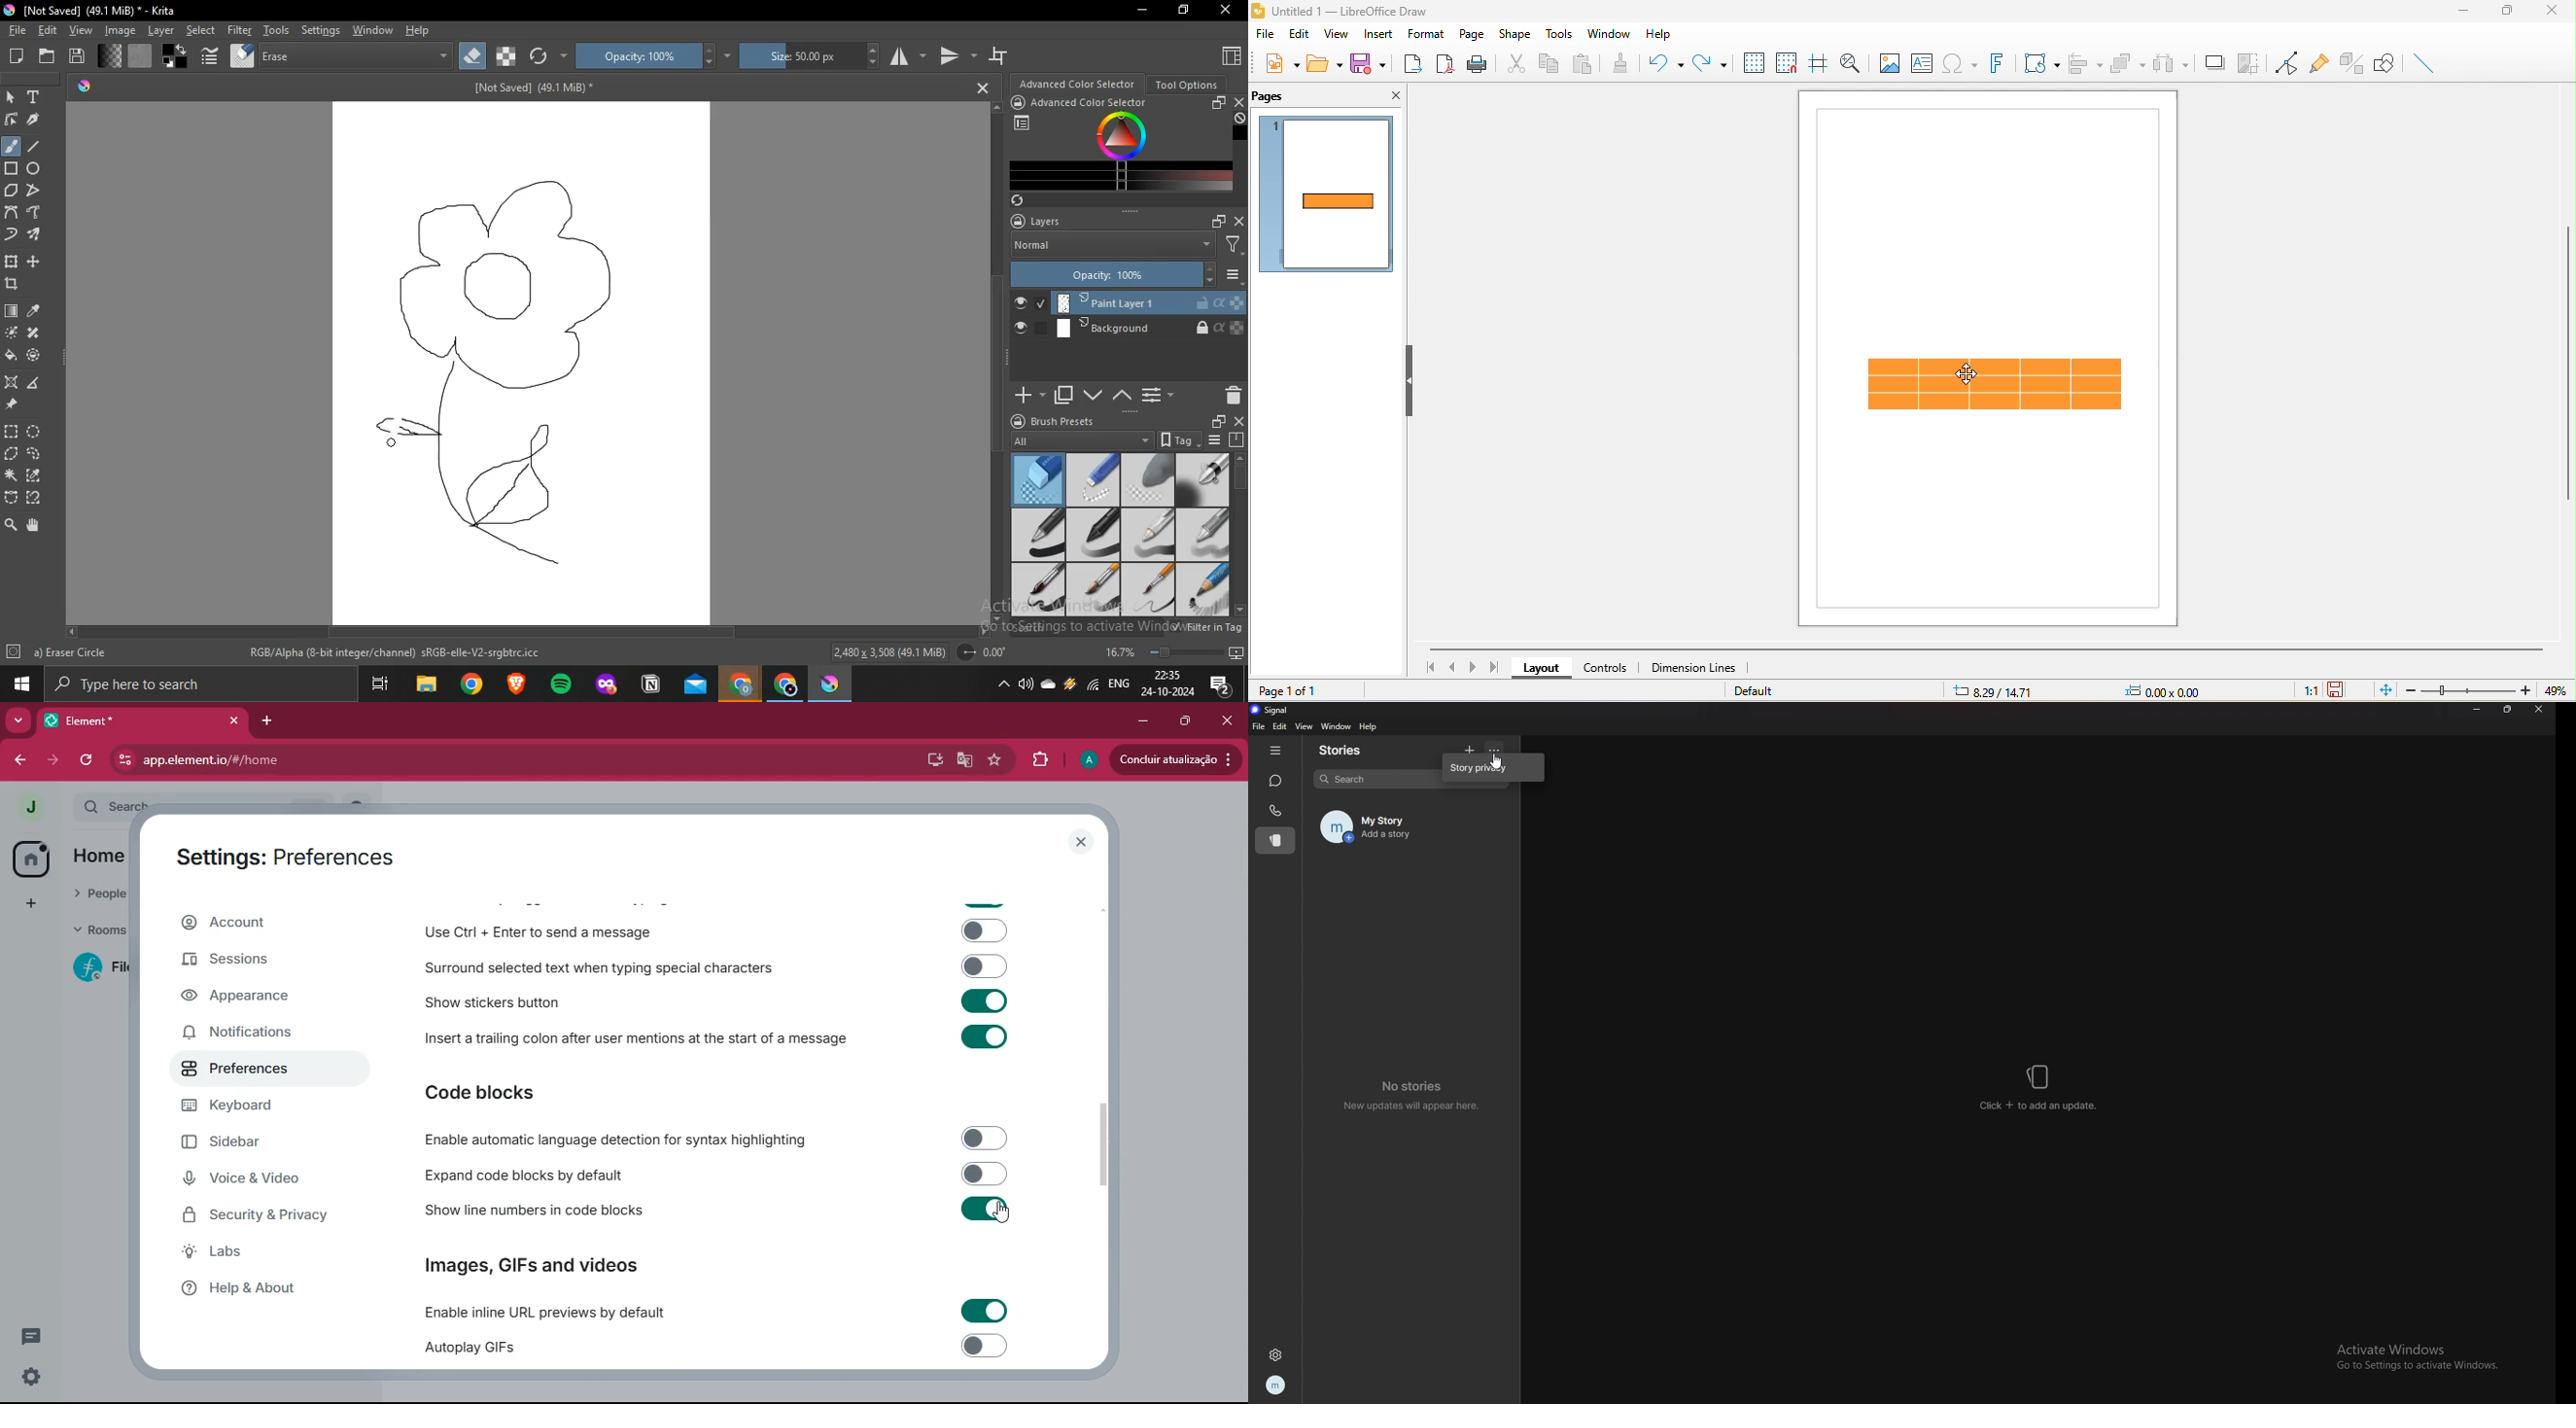 The image size is (2576, 1428). Describe the element at coordinates (1352, 750) in the screenshot. I see `stories` at that location.